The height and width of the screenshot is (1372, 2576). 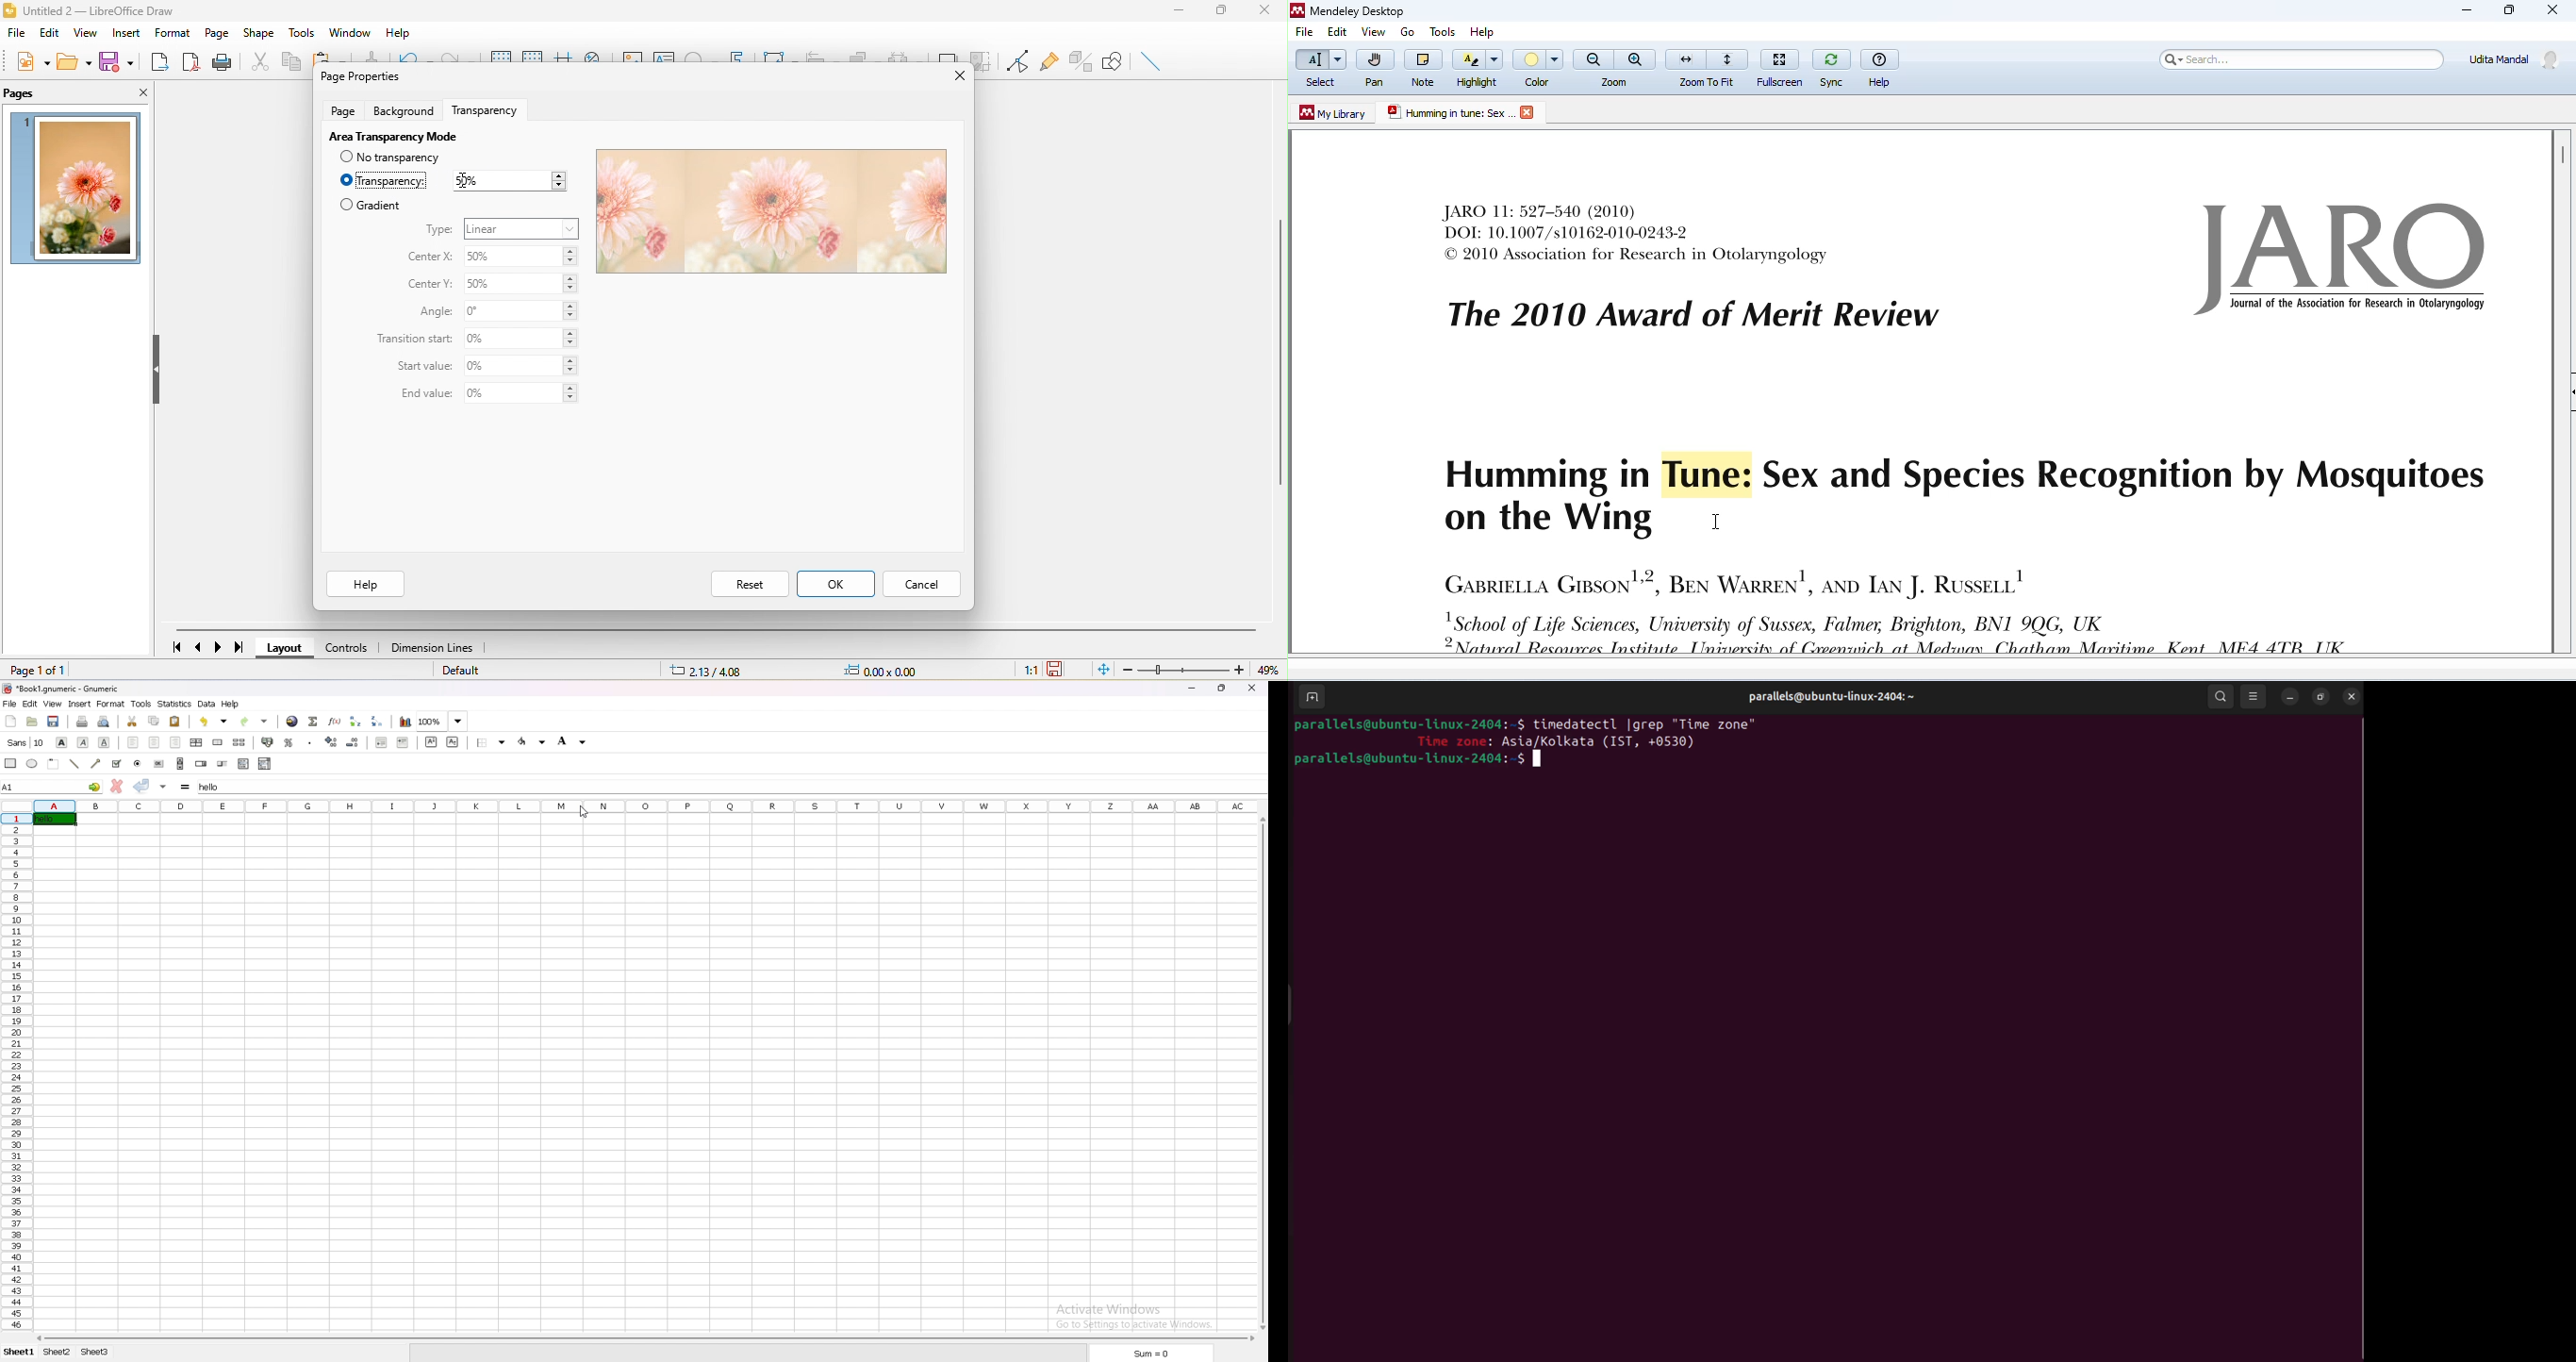 What do you see at coordinates (1347, 12) in the screenshot?
I see `Mendeley Desktop` at bounding box center [1347, 12].